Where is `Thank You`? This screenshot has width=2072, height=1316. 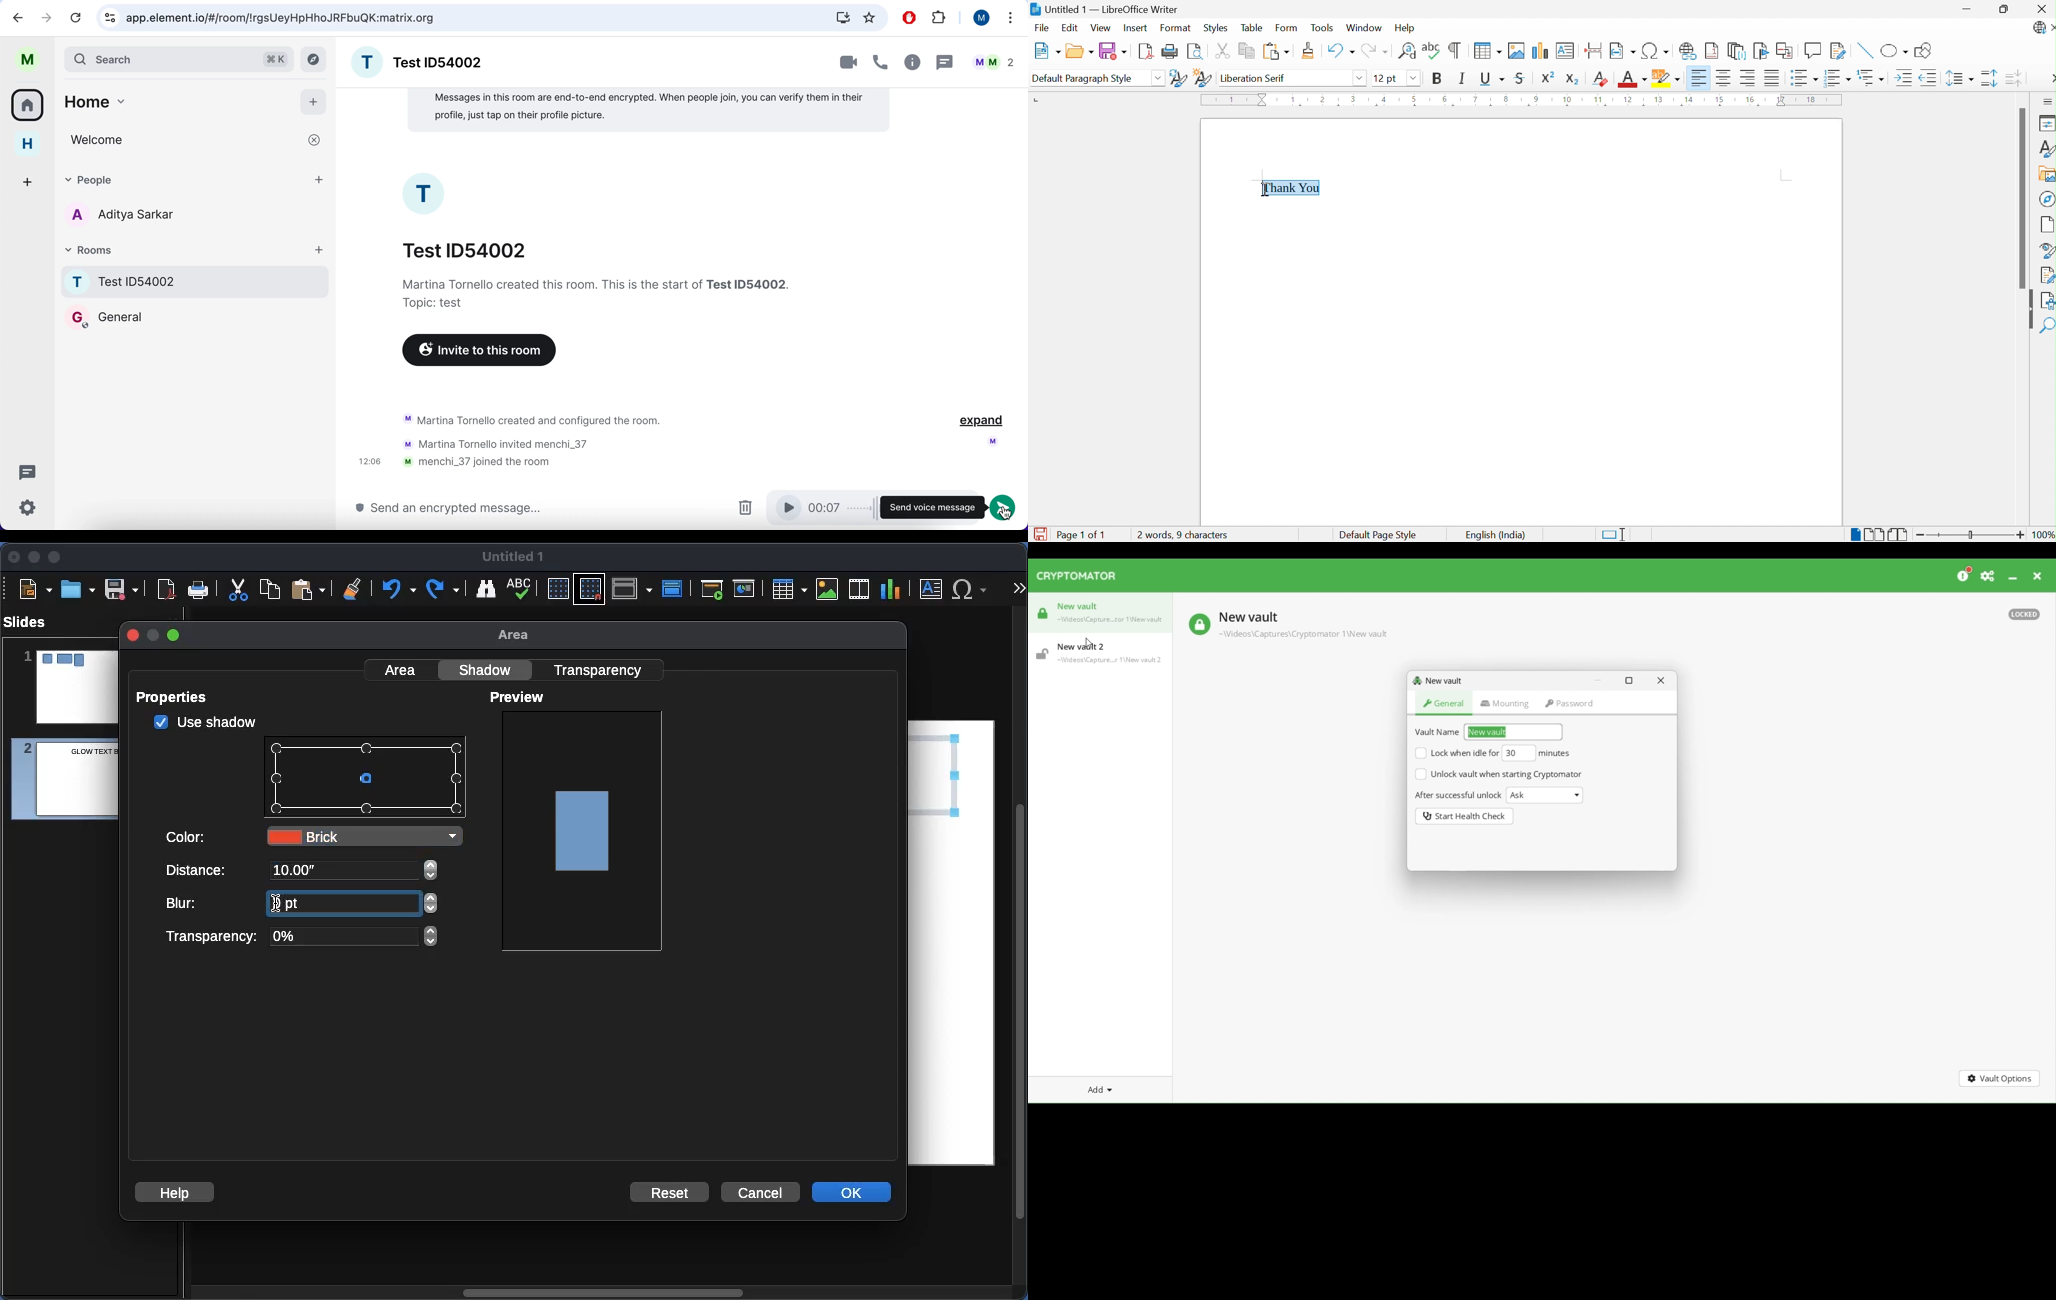 Thank You is located at coordinates (1294, 188).